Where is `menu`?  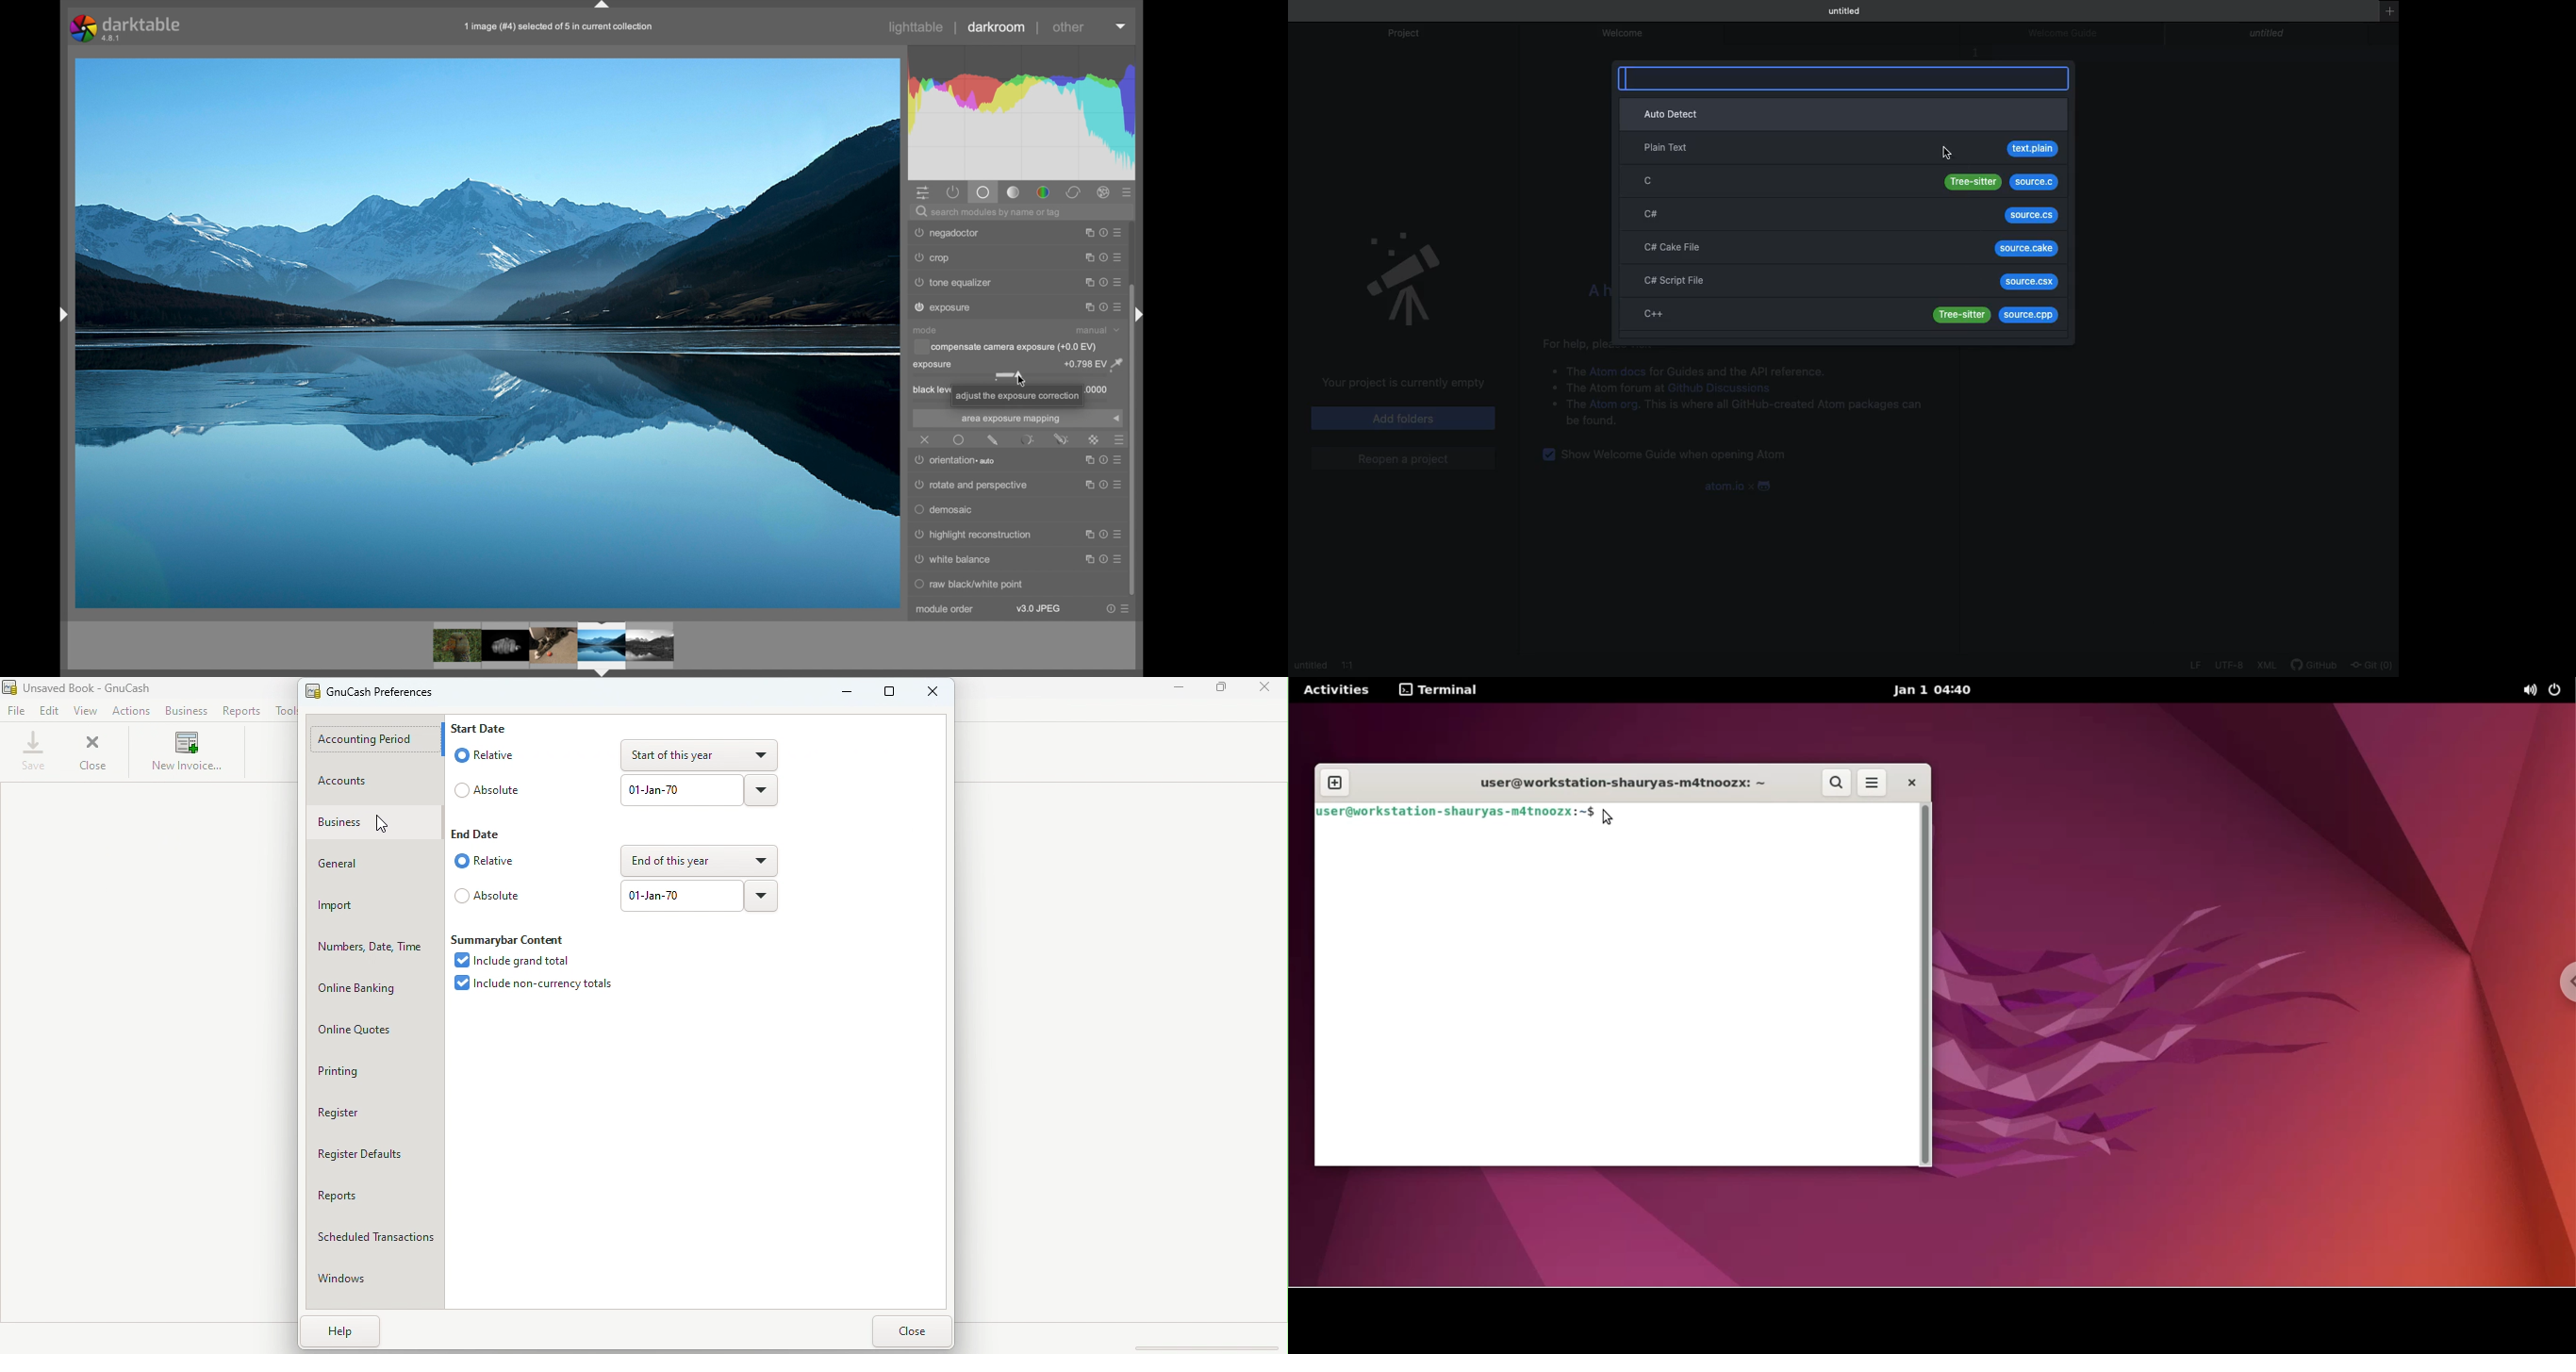 menu is located at coordinates (1101, 464).